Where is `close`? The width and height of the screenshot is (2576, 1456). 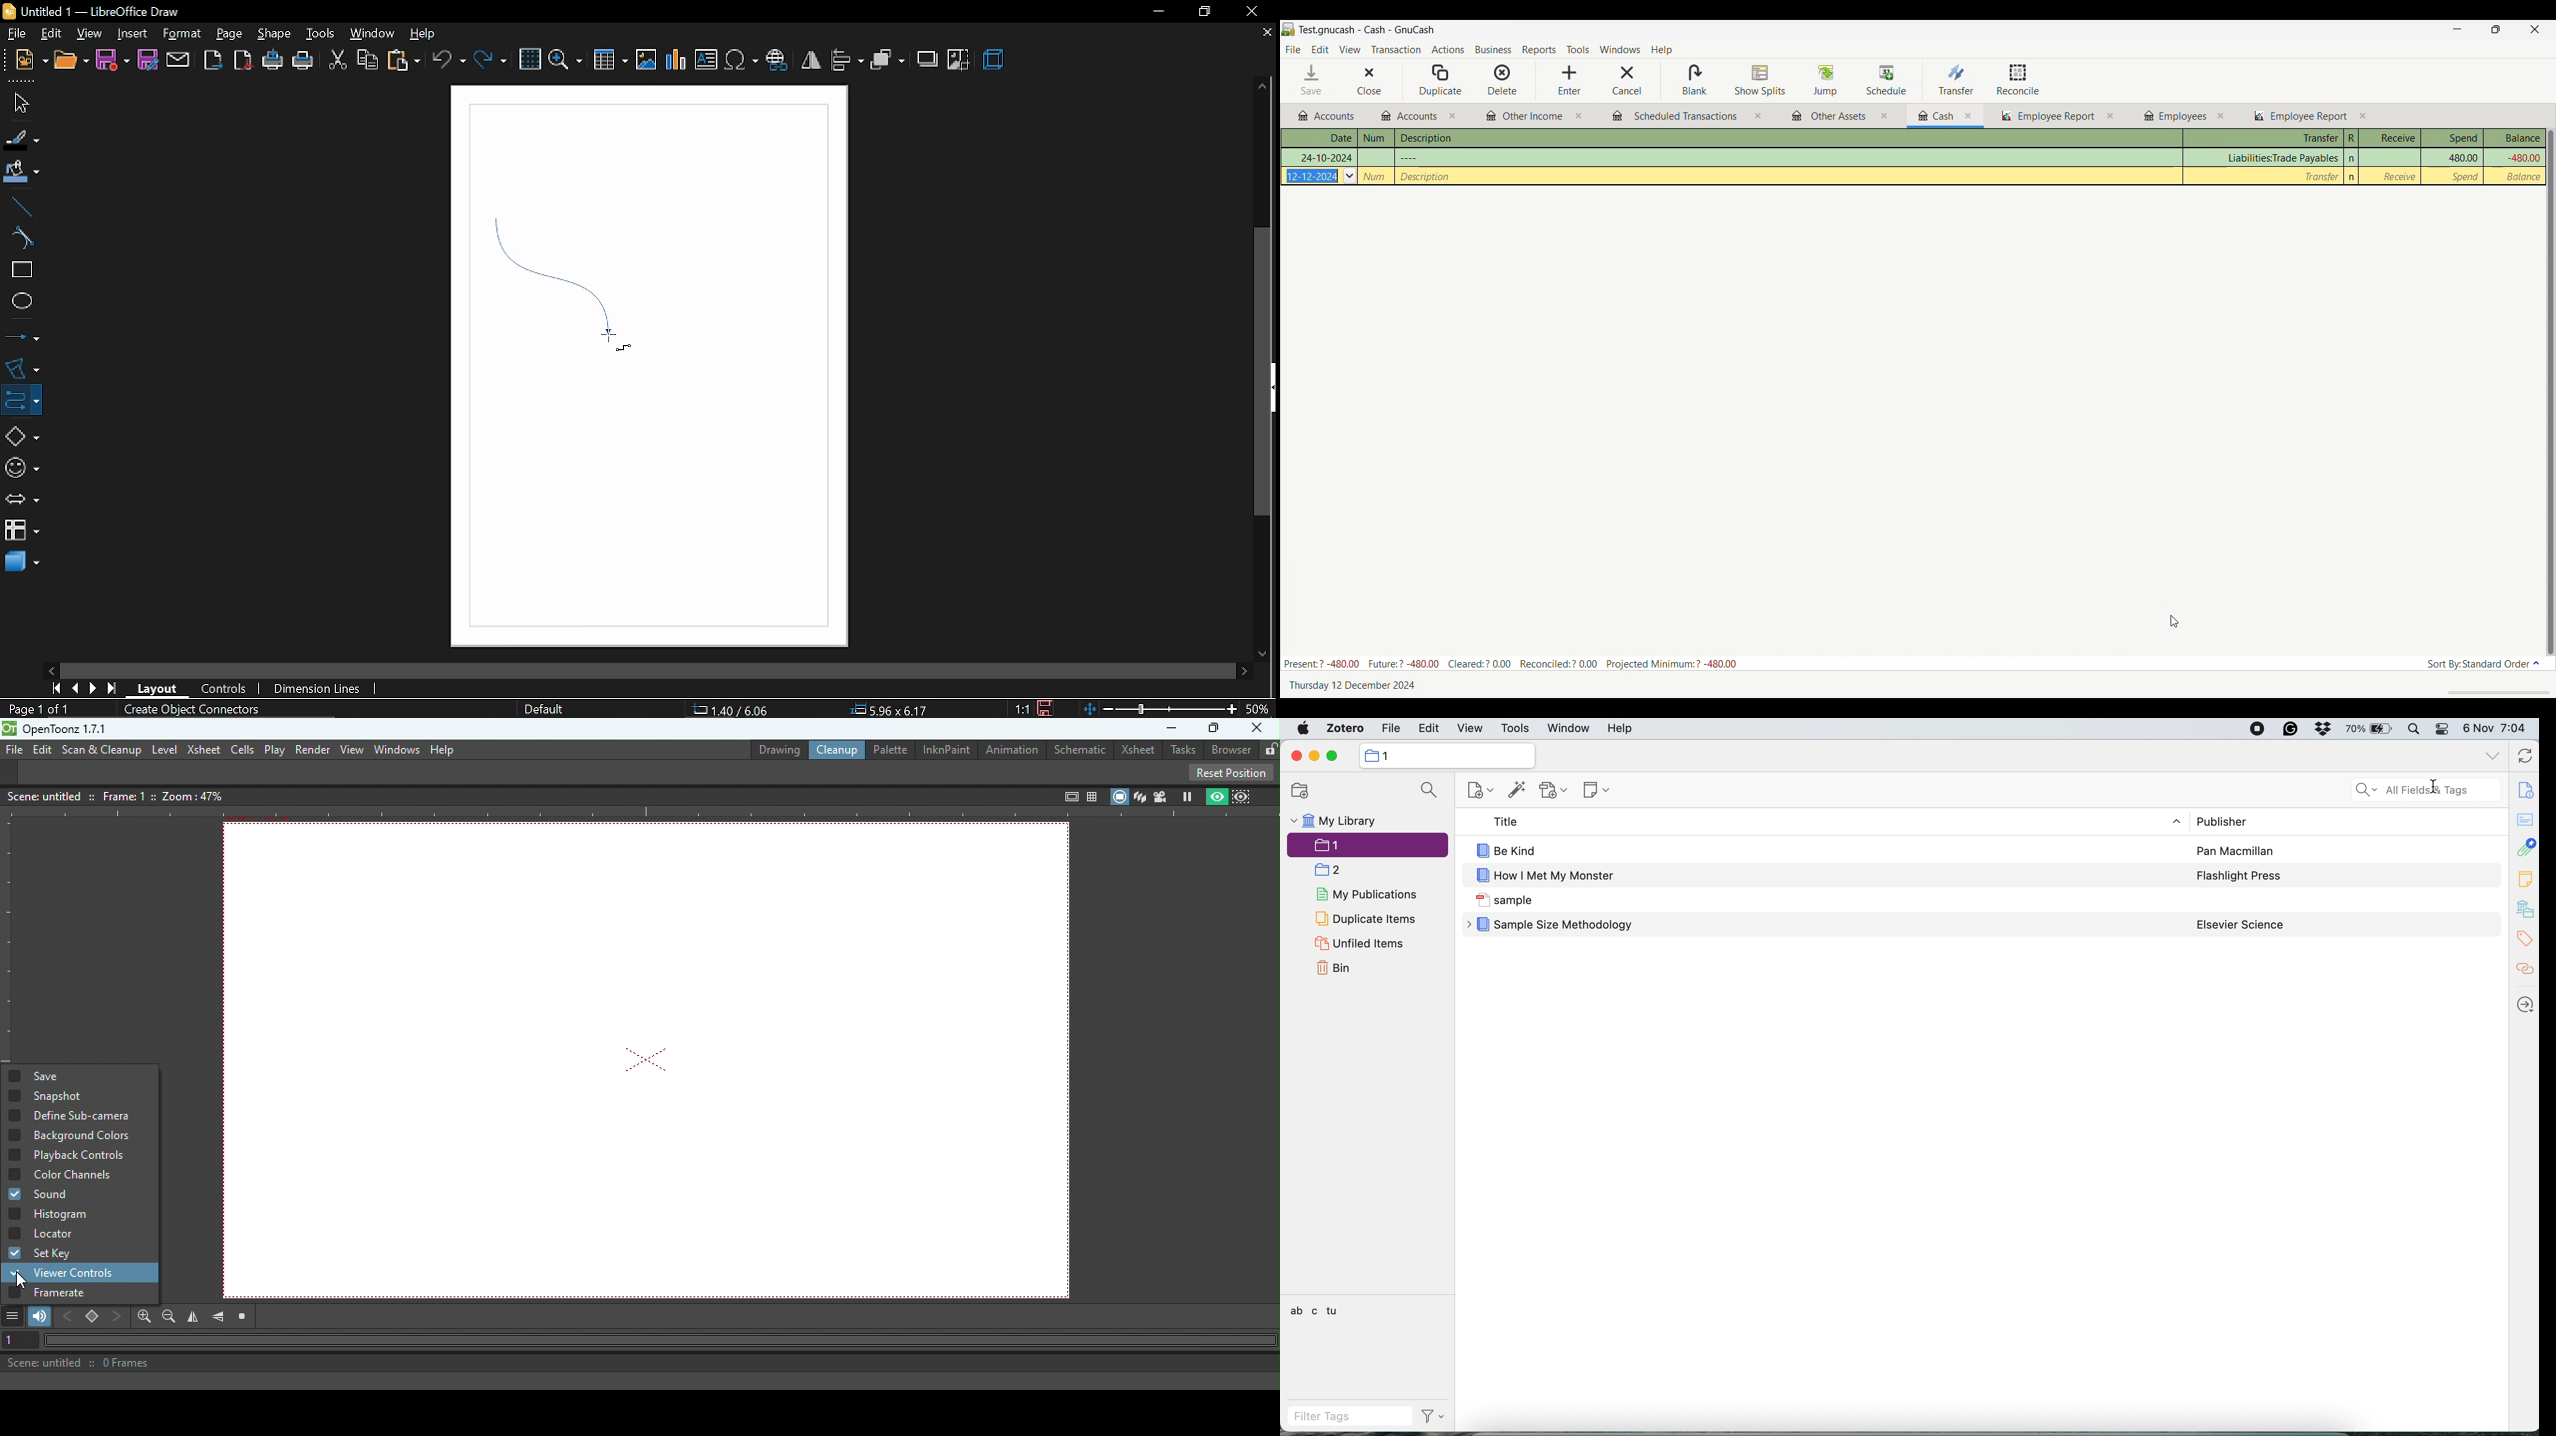
close is located at coordinates (1297, 757).